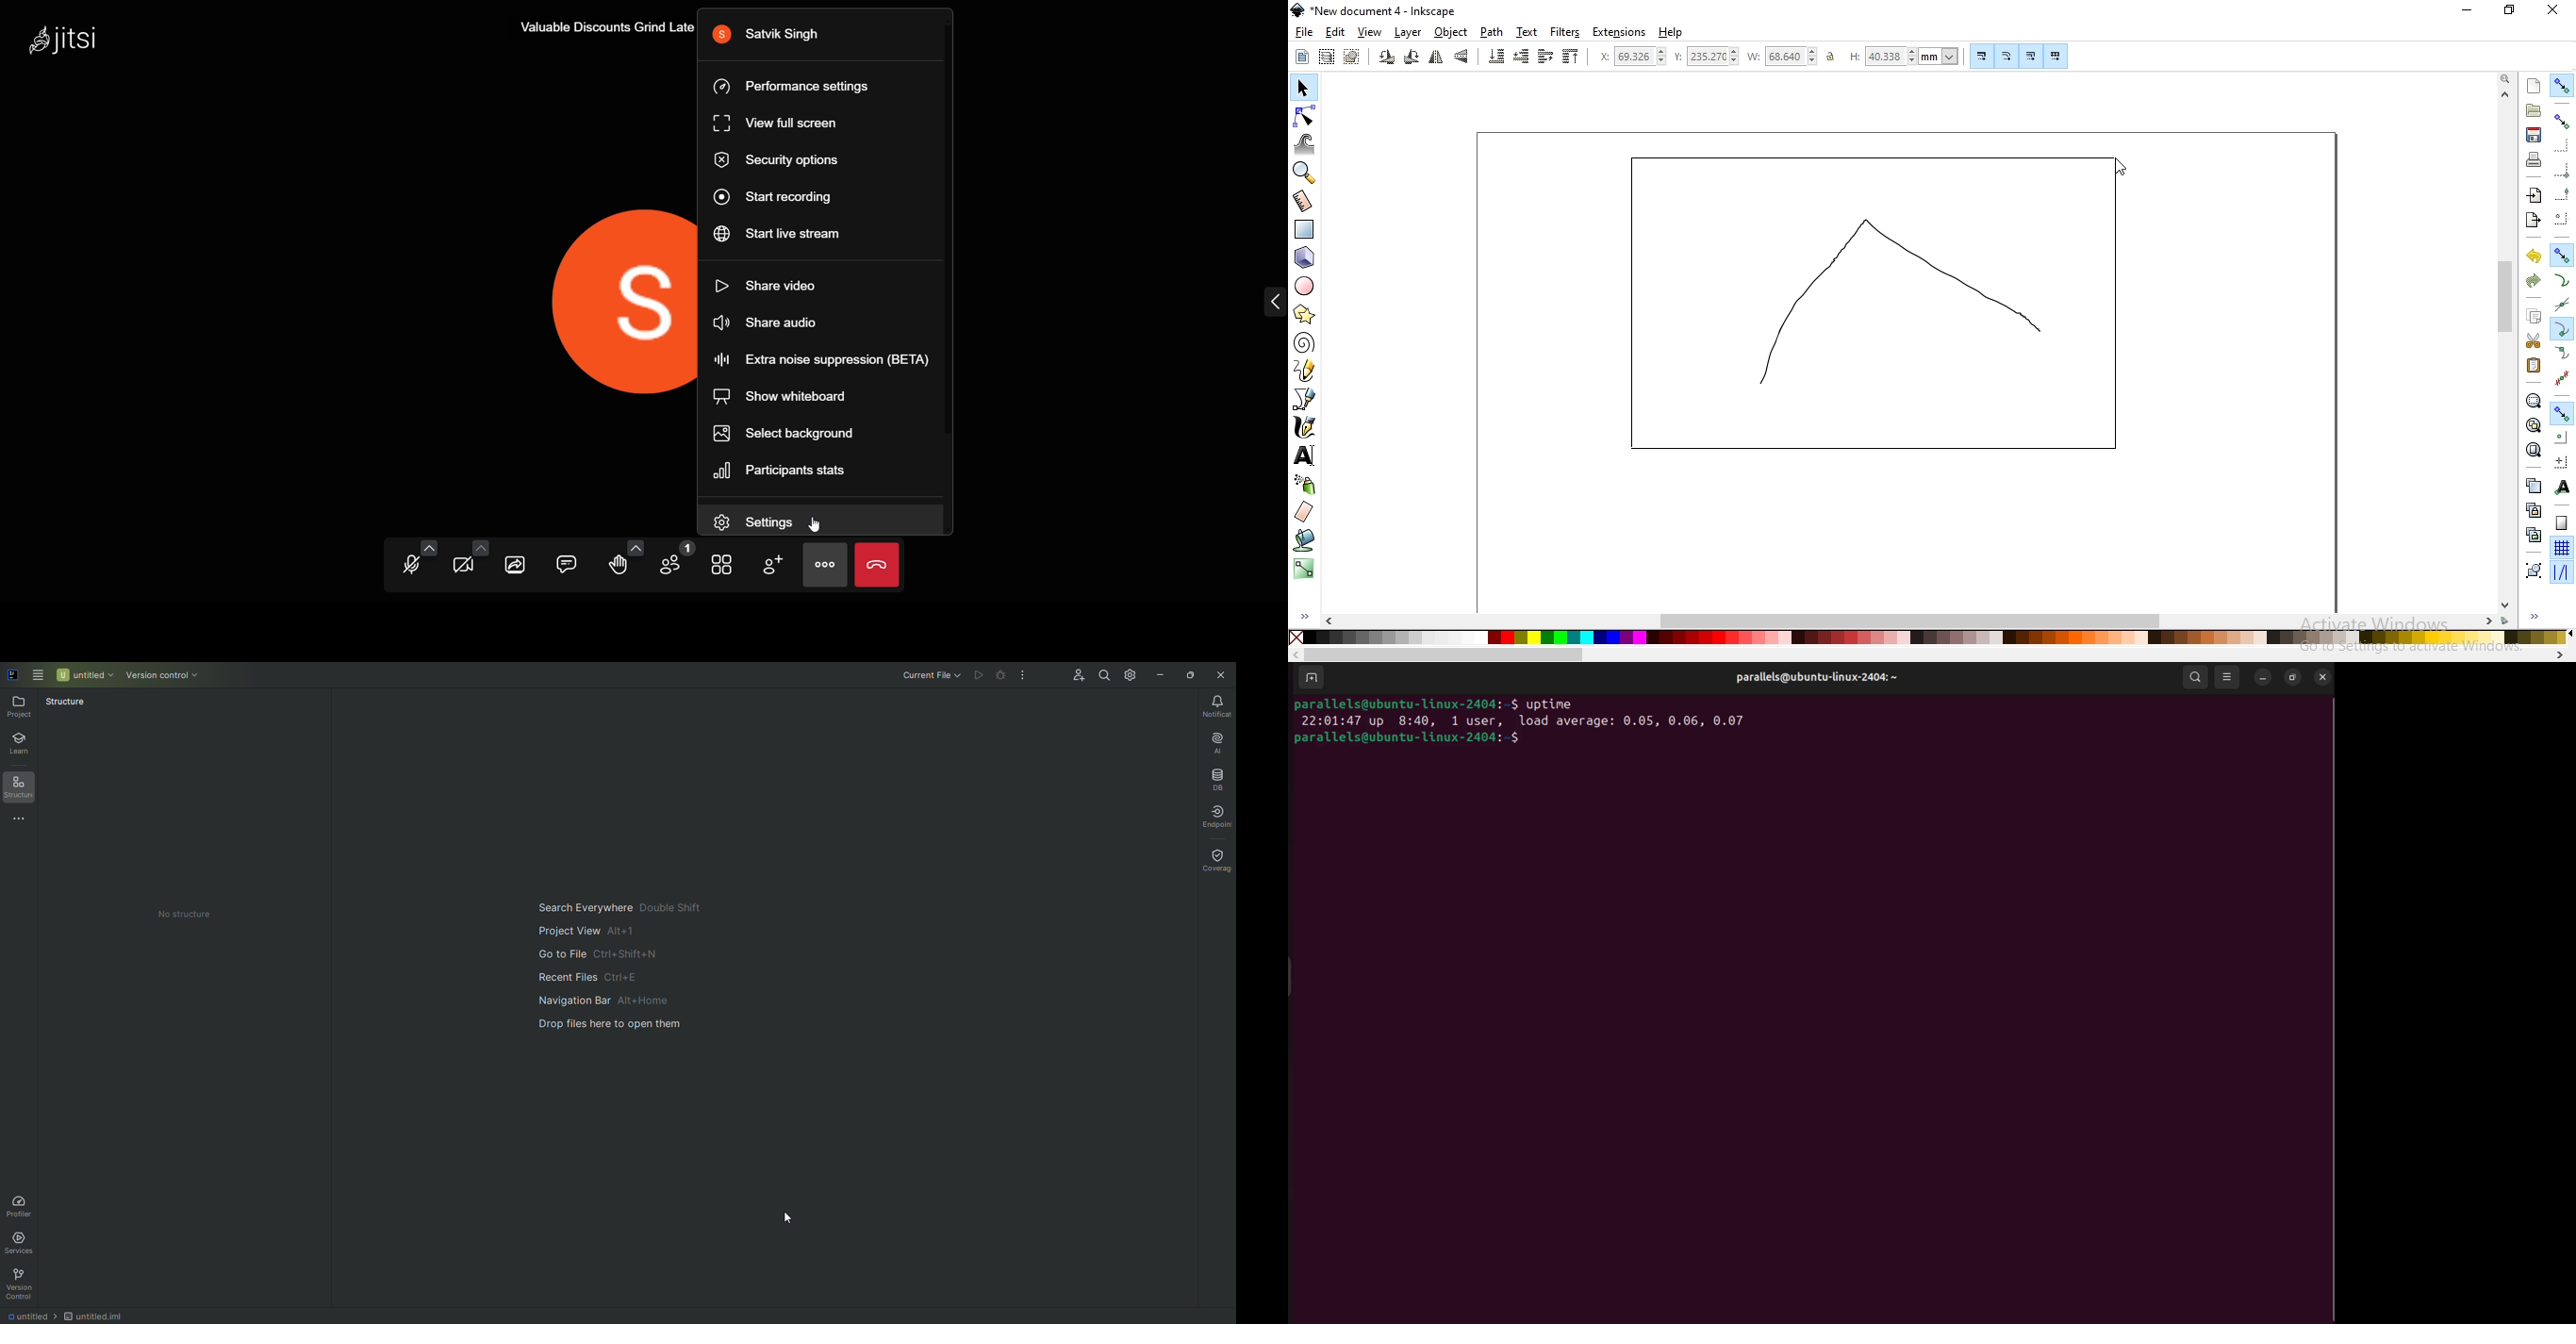  Describe the element at coordinates (1641, 721) in the screenshot. I see `0.05` at that location.